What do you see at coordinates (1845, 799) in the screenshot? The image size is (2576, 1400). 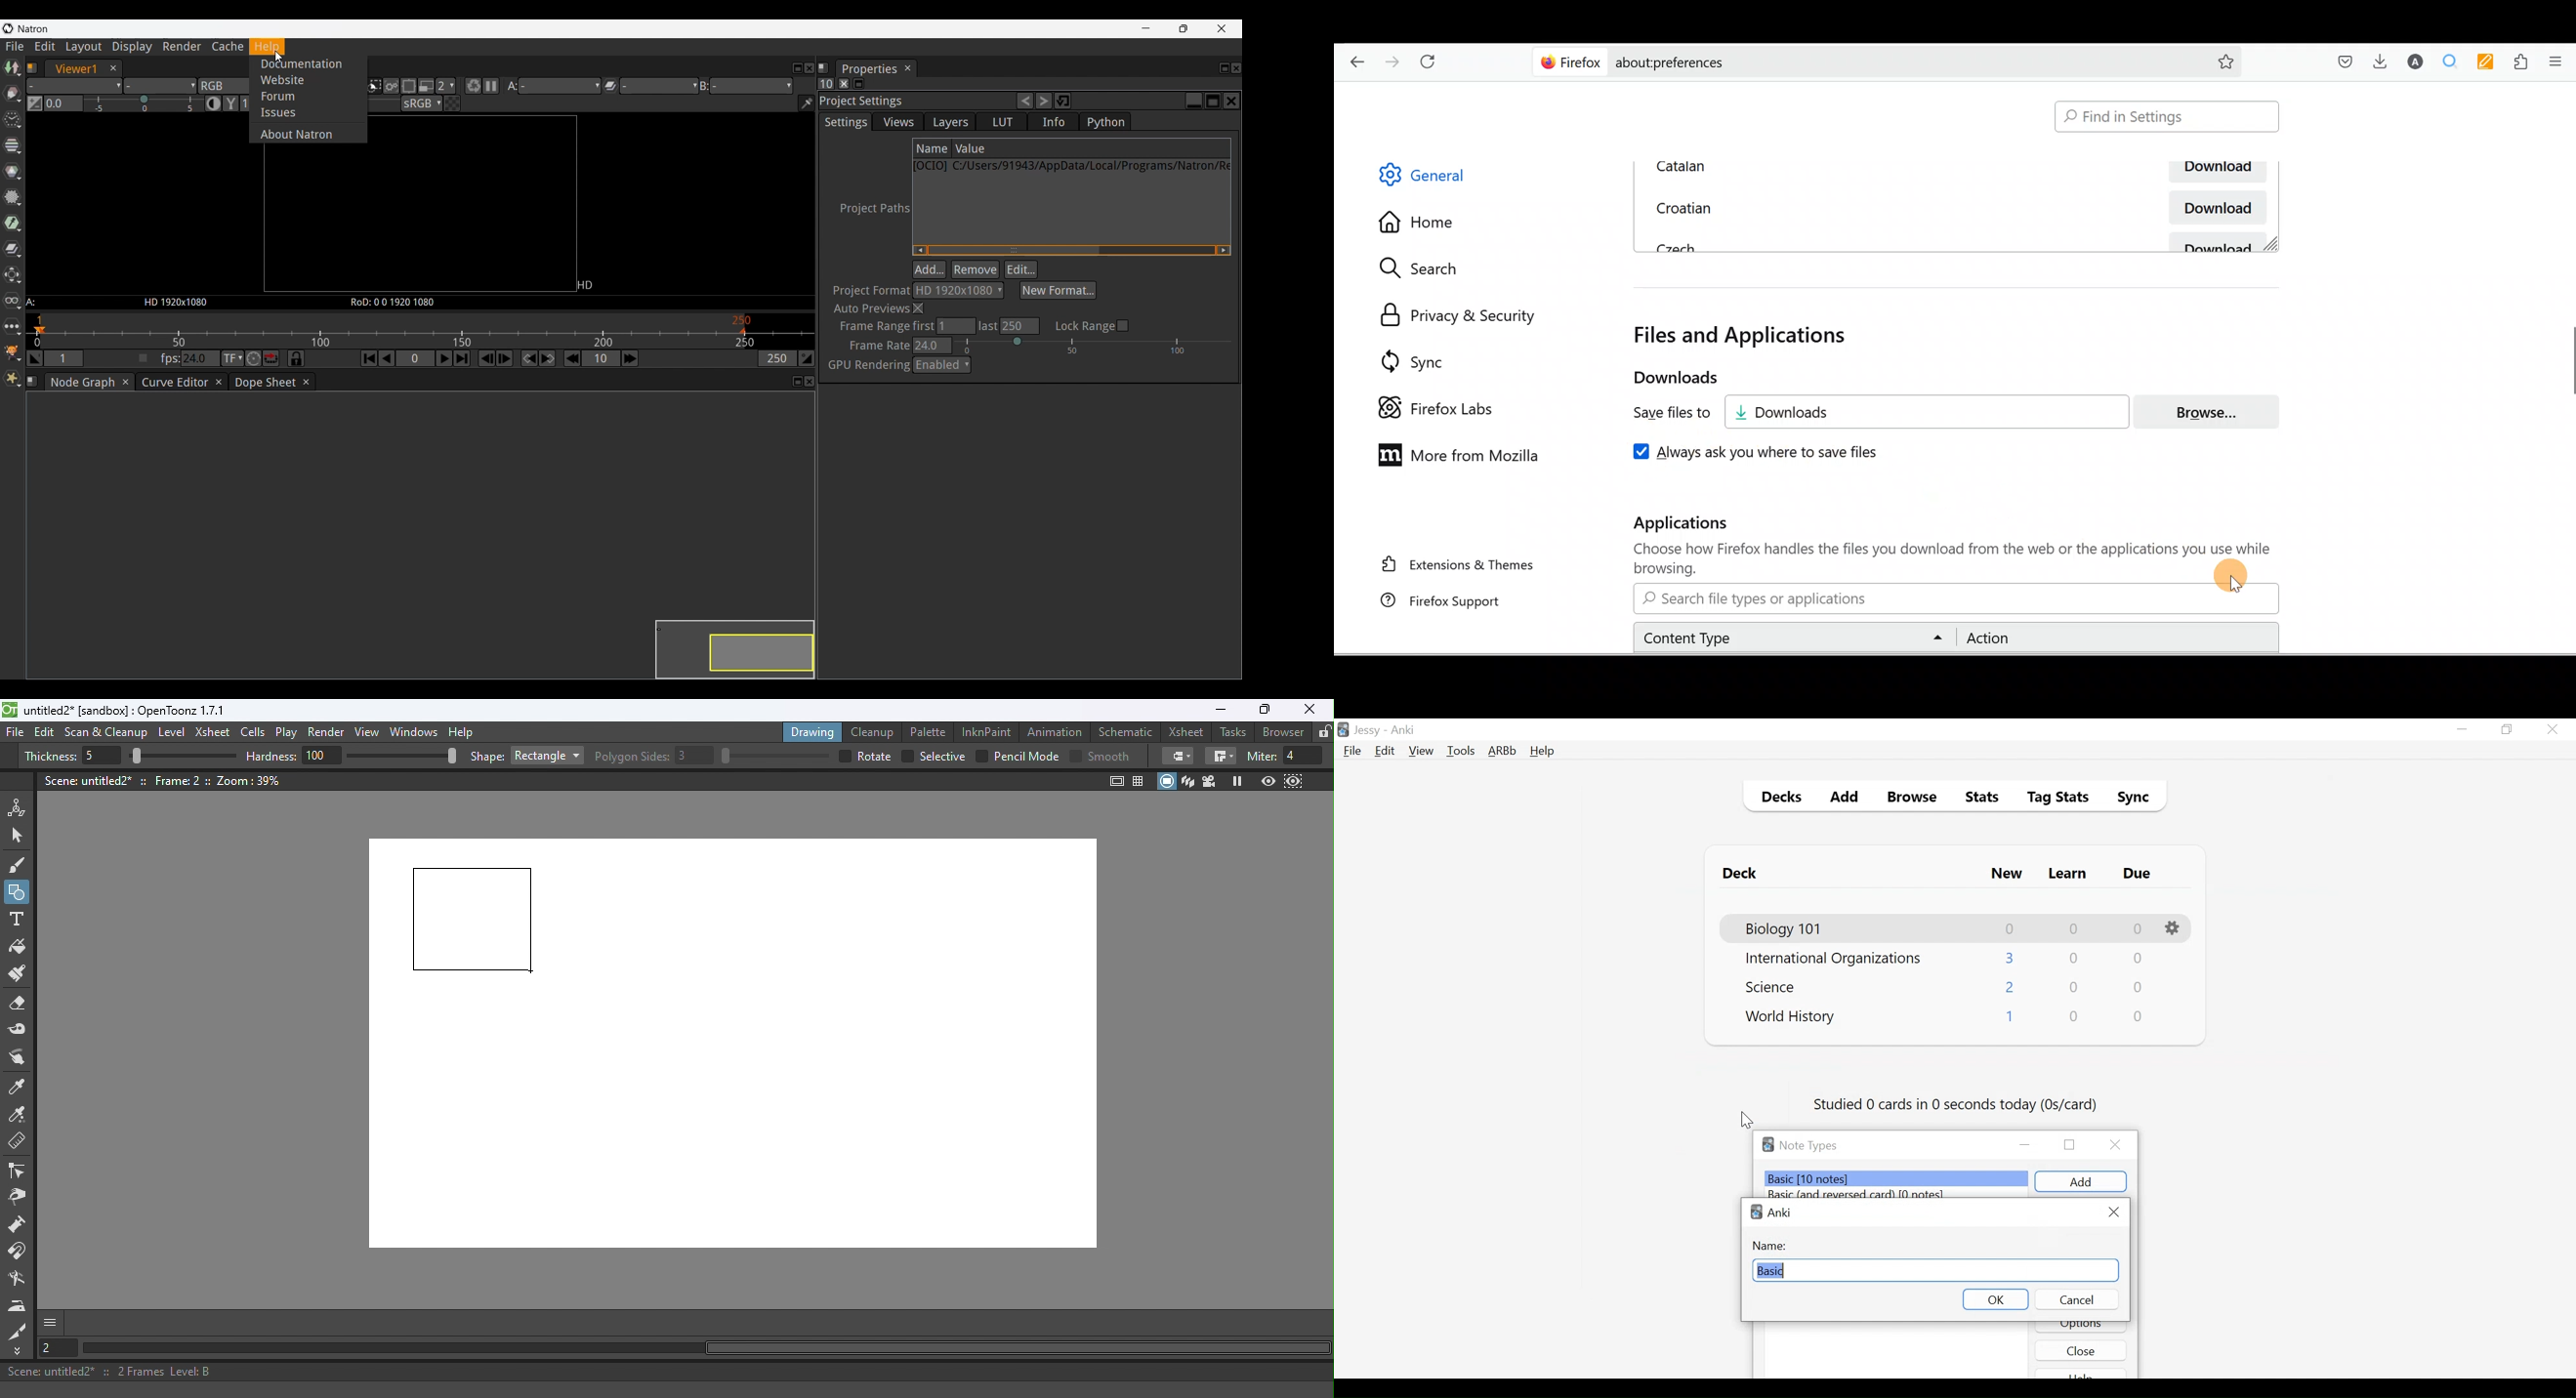 I see `Add` at bounding box center [1845, 799].